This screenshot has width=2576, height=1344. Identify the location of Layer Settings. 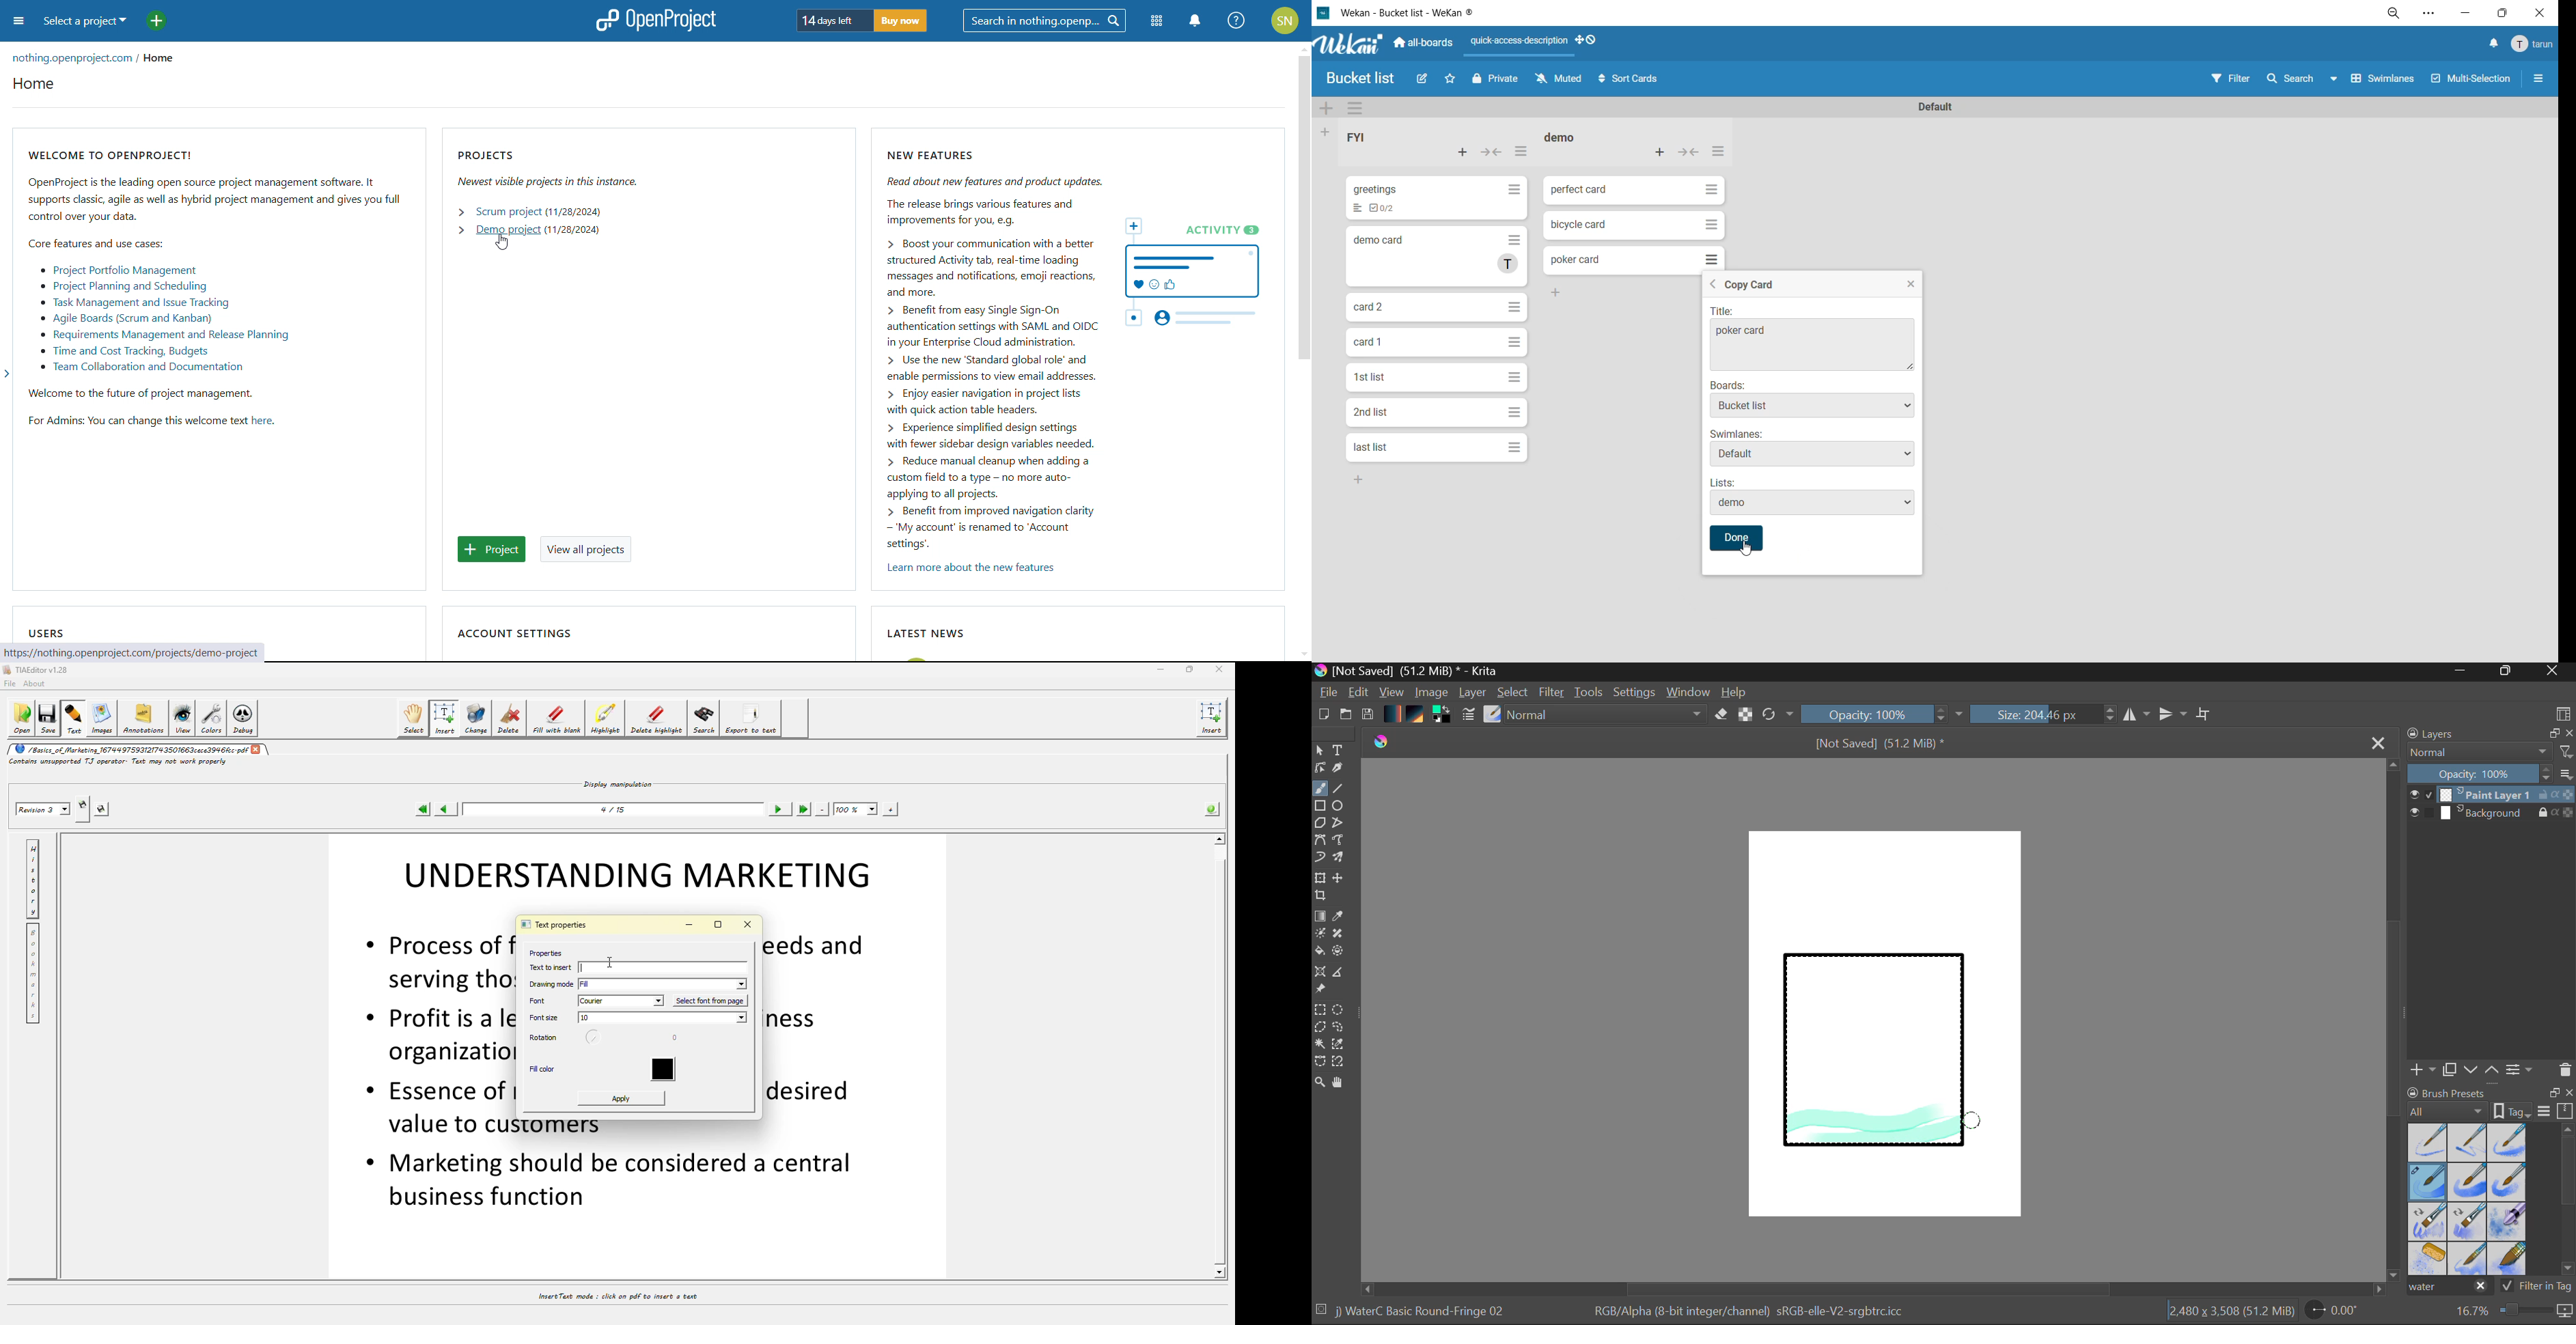
(2520, 1069).